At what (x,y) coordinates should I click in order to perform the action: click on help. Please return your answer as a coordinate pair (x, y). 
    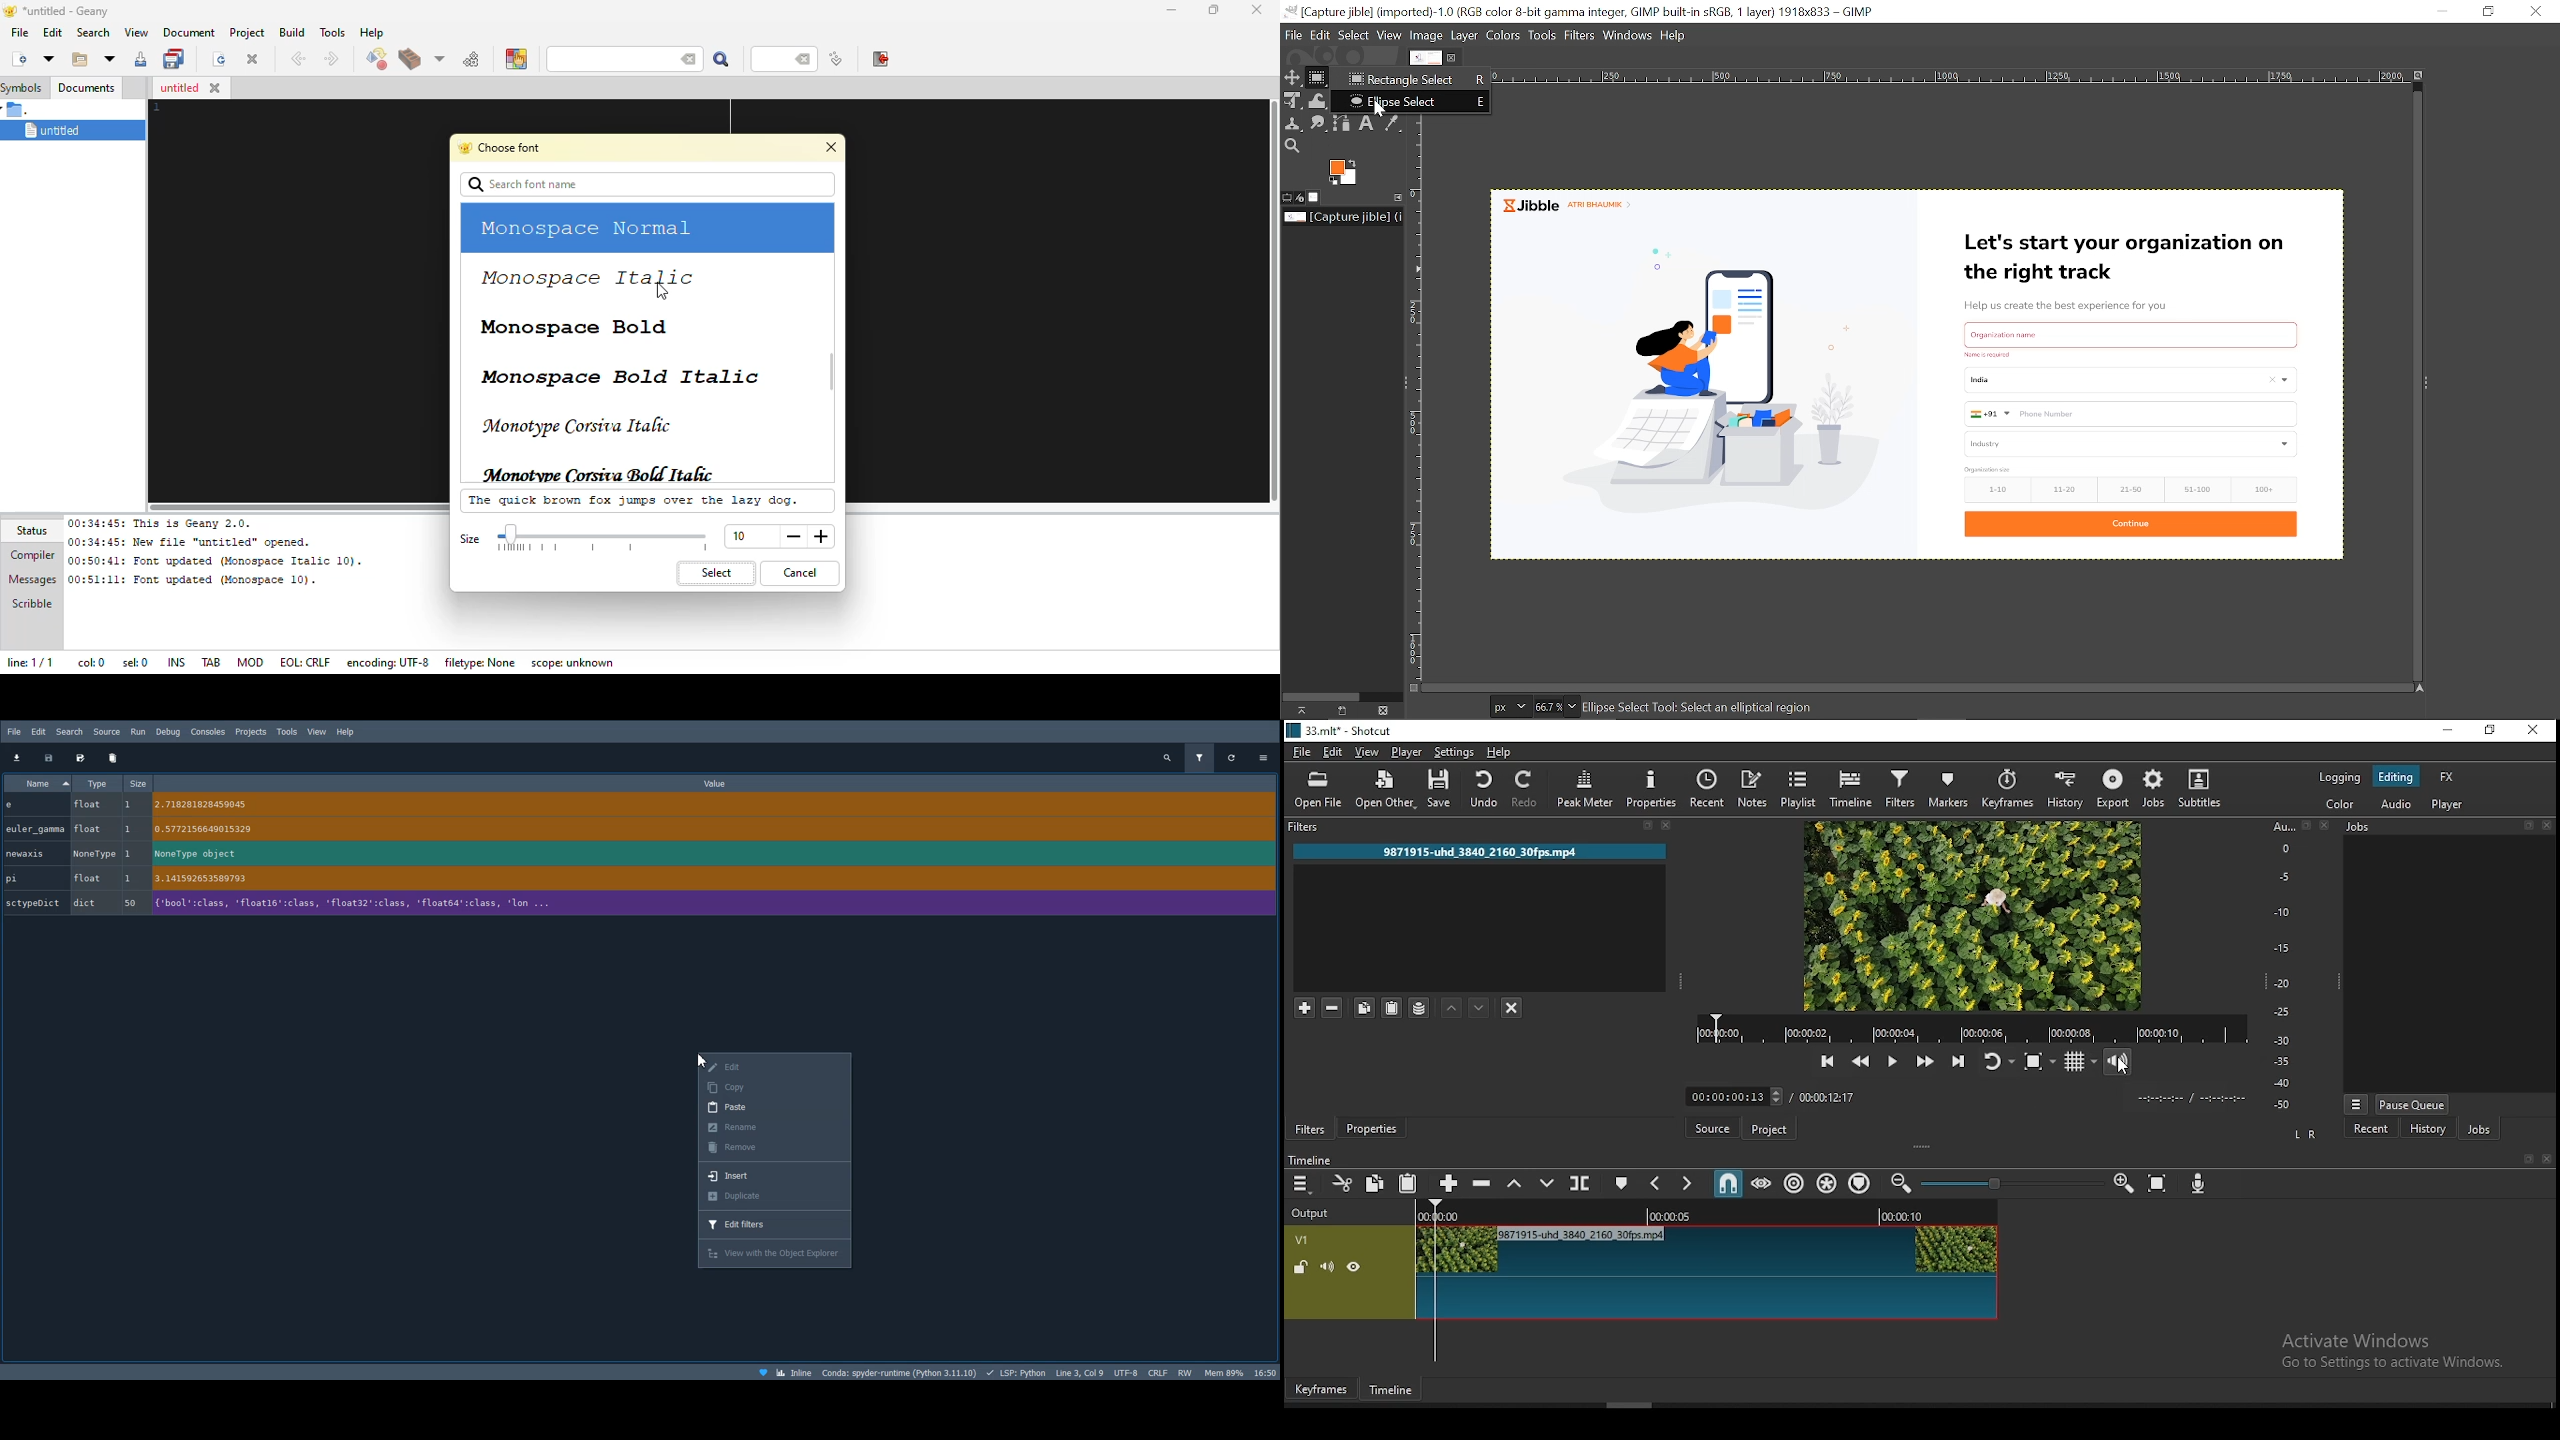
    Looking at the image, I should click on (1676, 34).